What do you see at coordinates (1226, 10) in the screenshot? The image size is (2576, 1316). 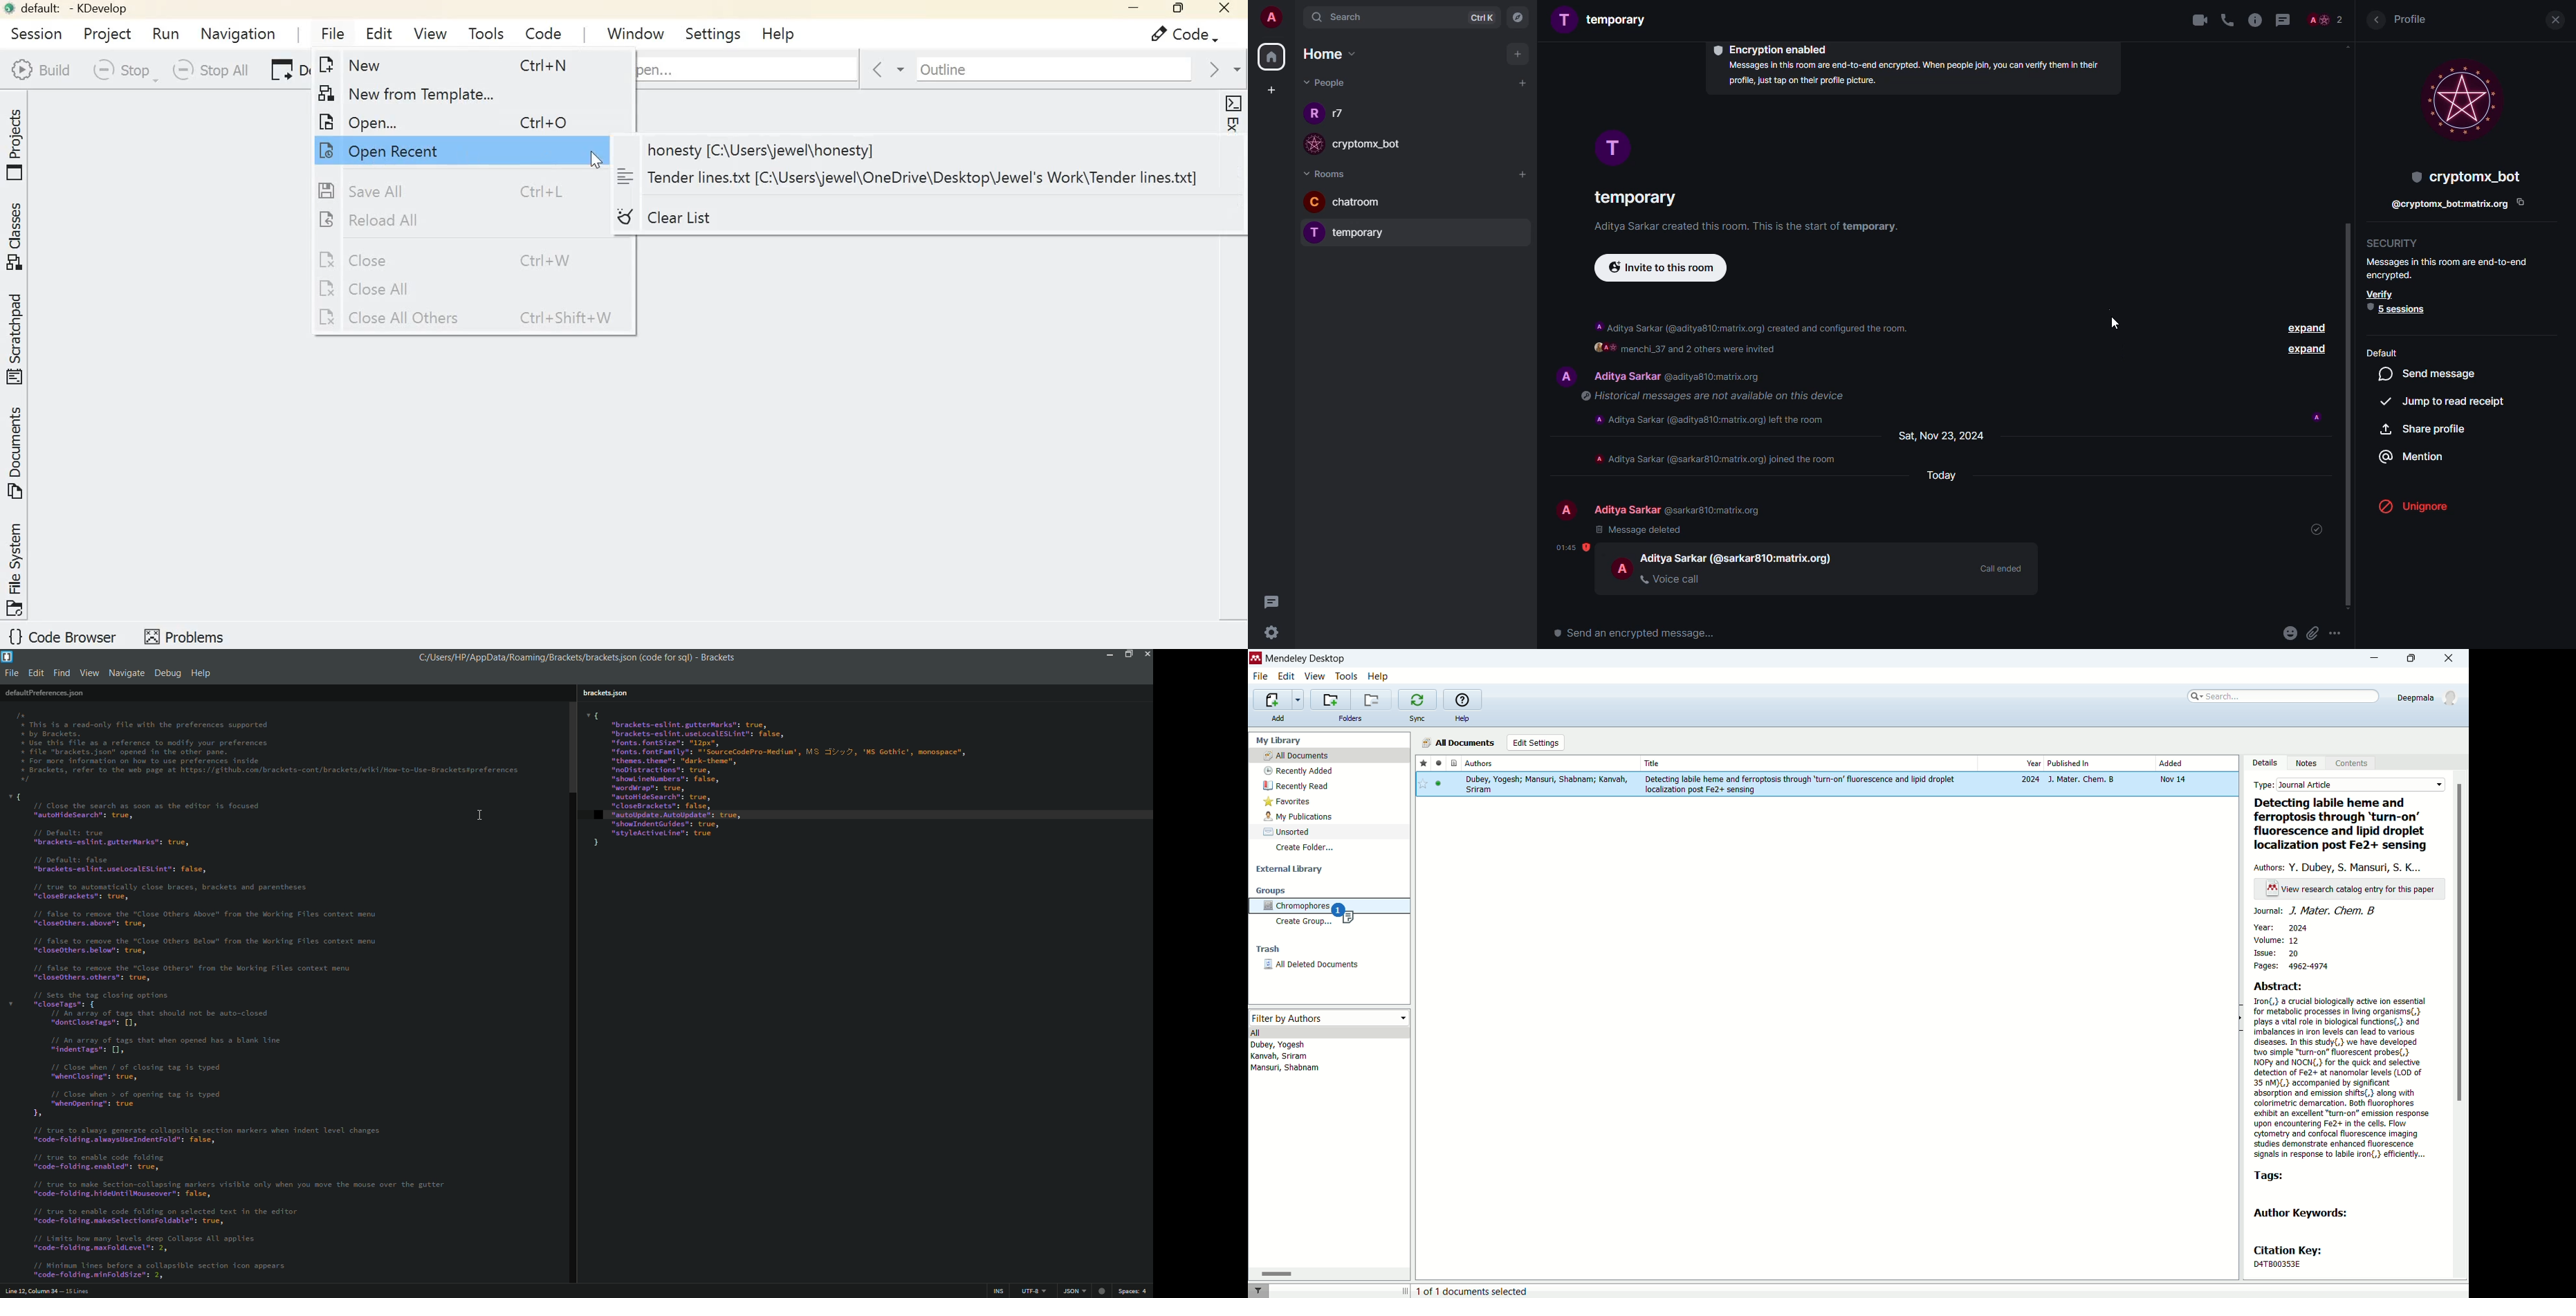 I see `close` at bounding box center [1226, 10].